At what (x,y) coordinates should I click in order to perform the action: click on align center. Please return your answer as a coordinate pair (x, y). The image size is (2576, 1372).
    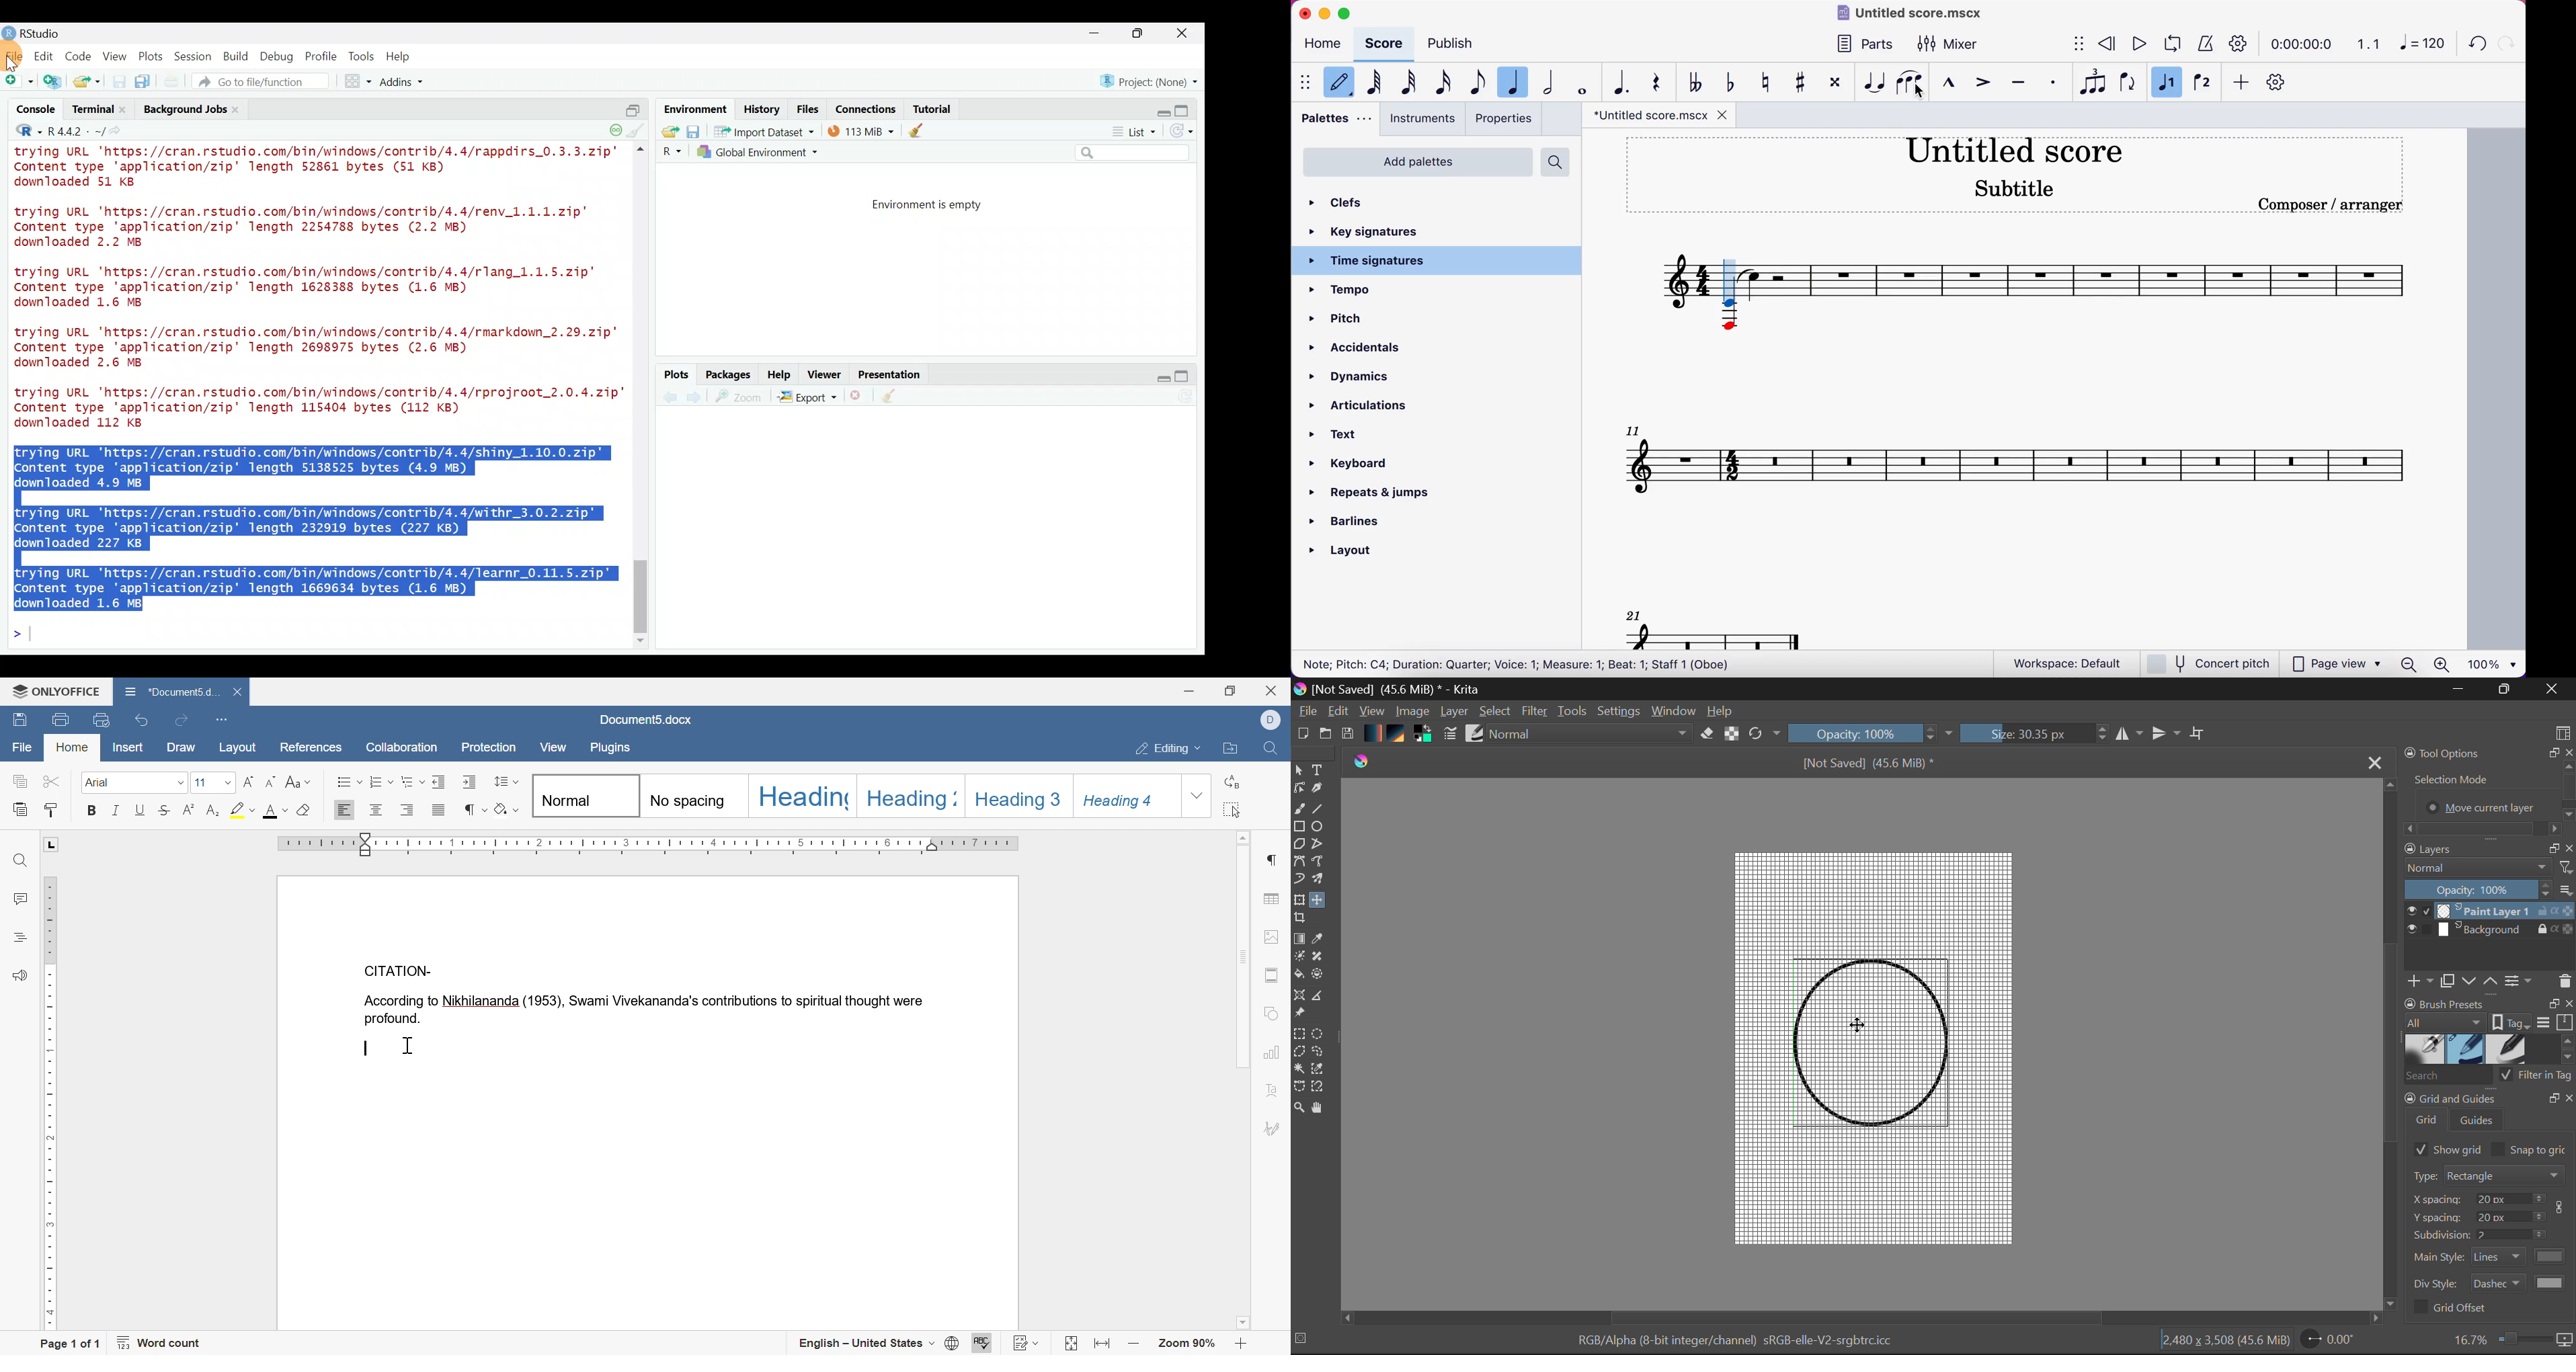
    Looking at the image, I should click on (376, 811).